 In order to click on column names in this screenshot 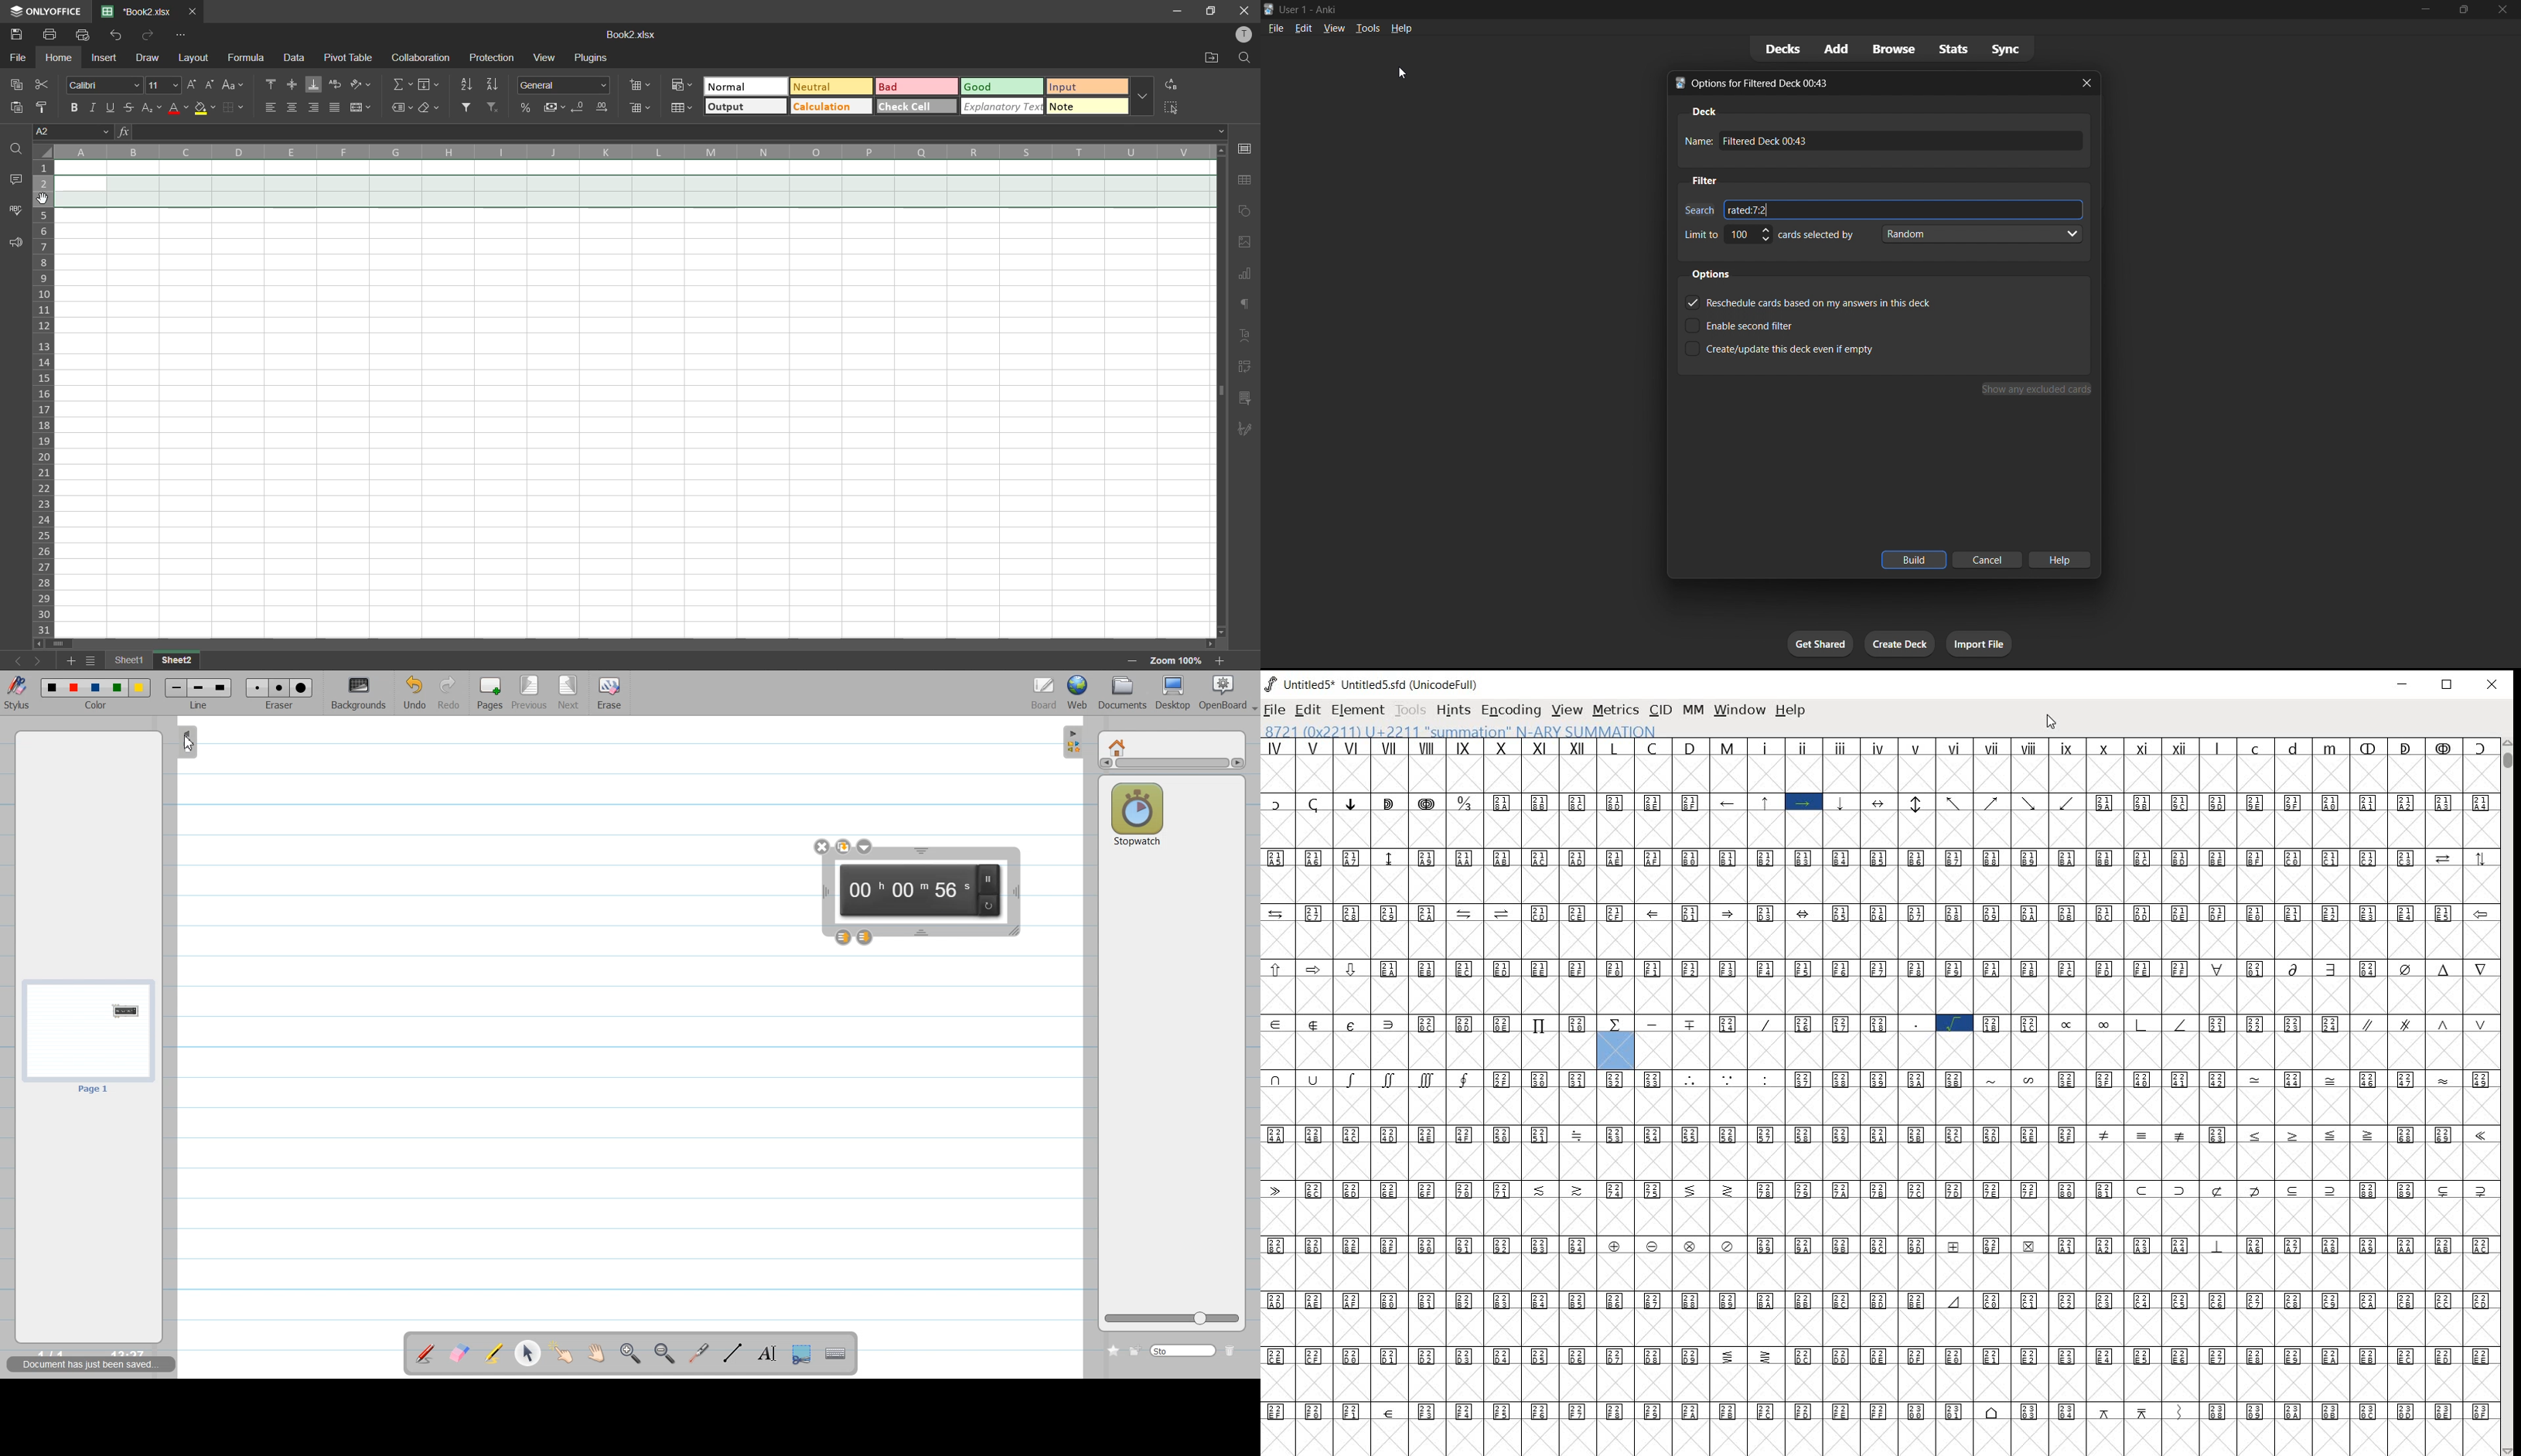, I will do `click(633, 152)`.